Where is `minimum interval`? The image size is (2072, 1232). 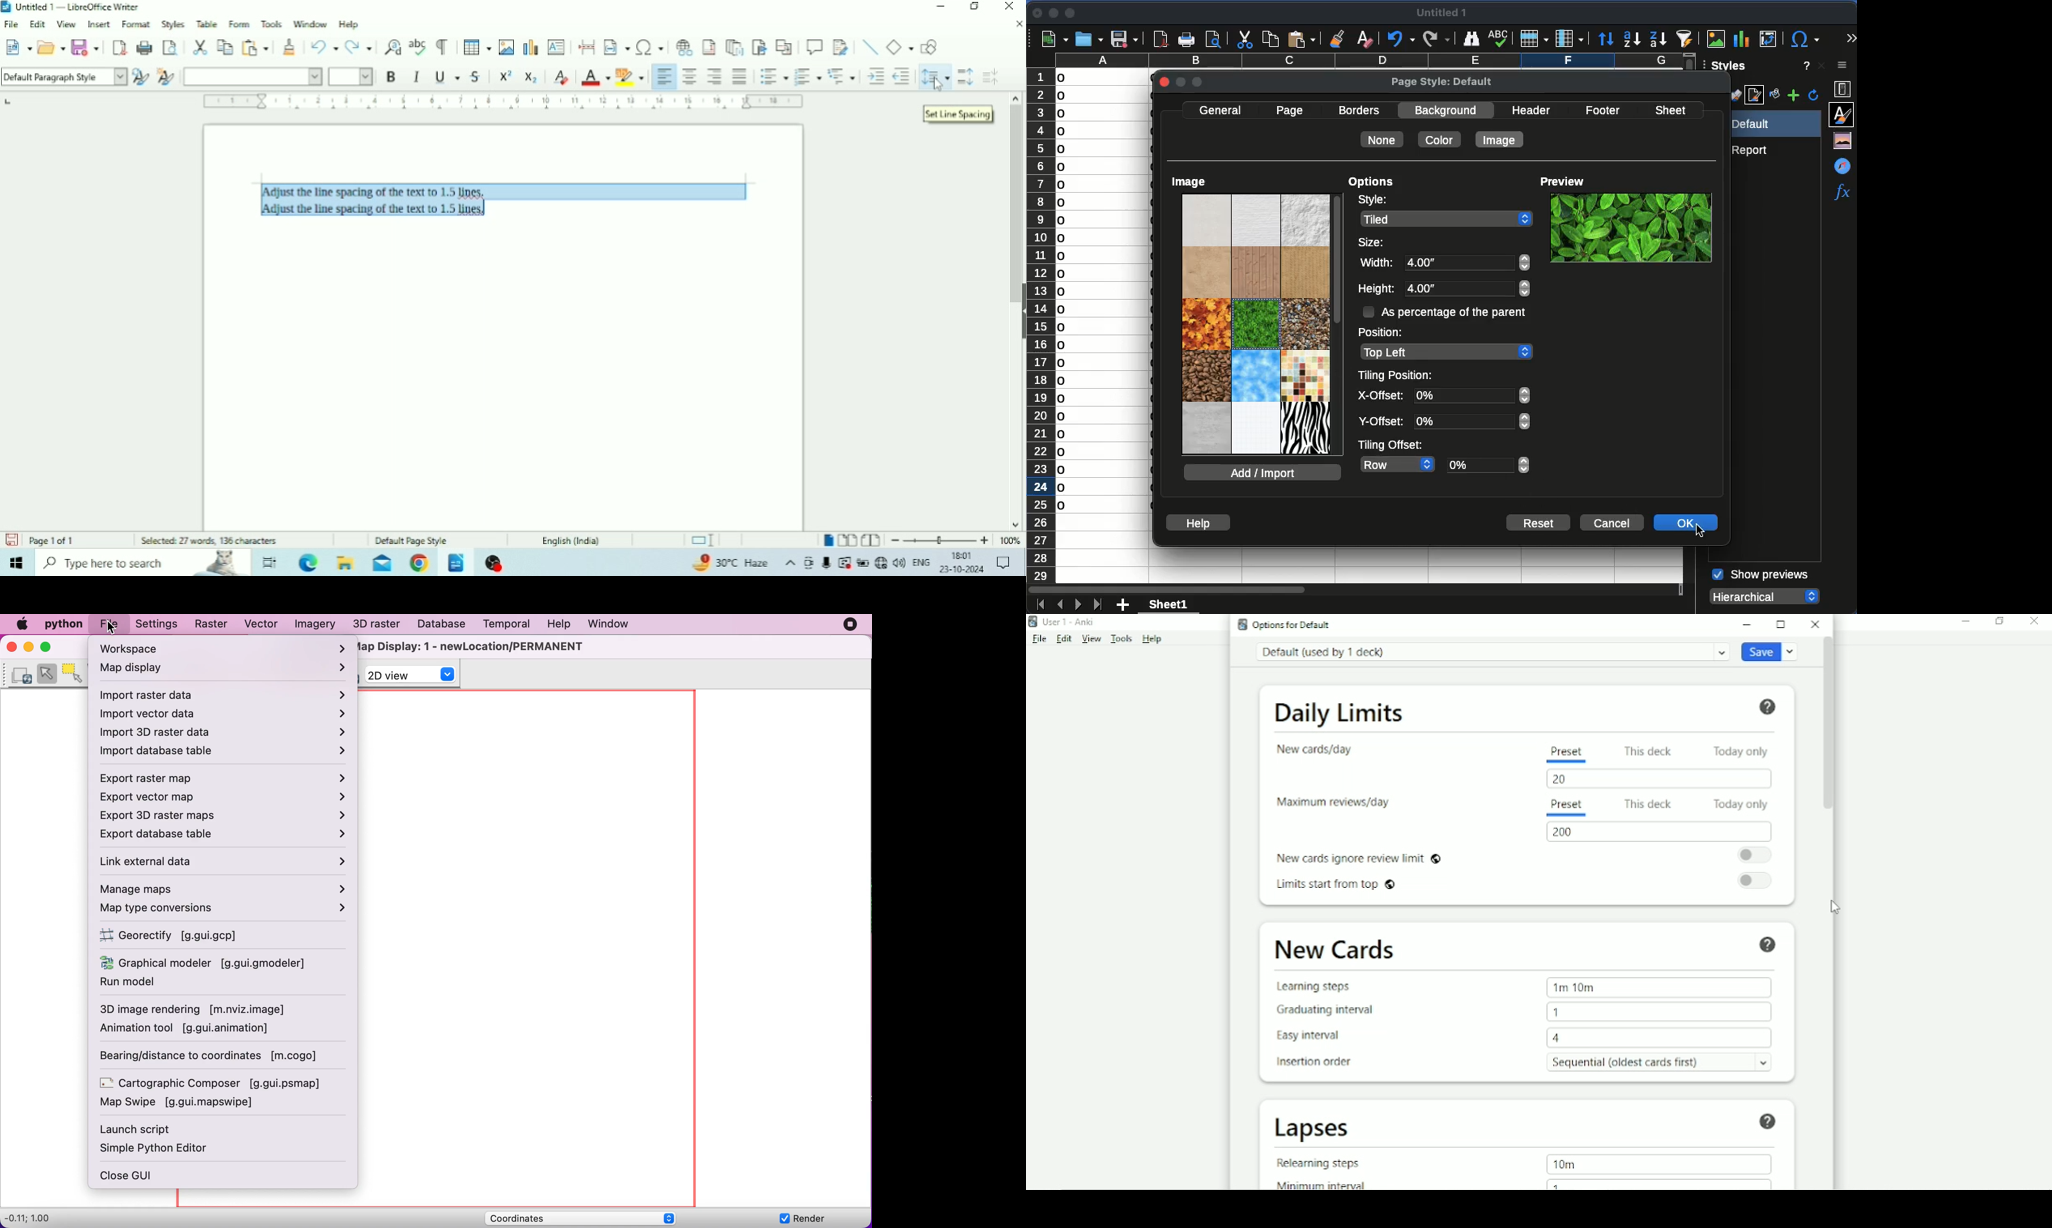 minimum interval is located at coordinates (1327, 1184).